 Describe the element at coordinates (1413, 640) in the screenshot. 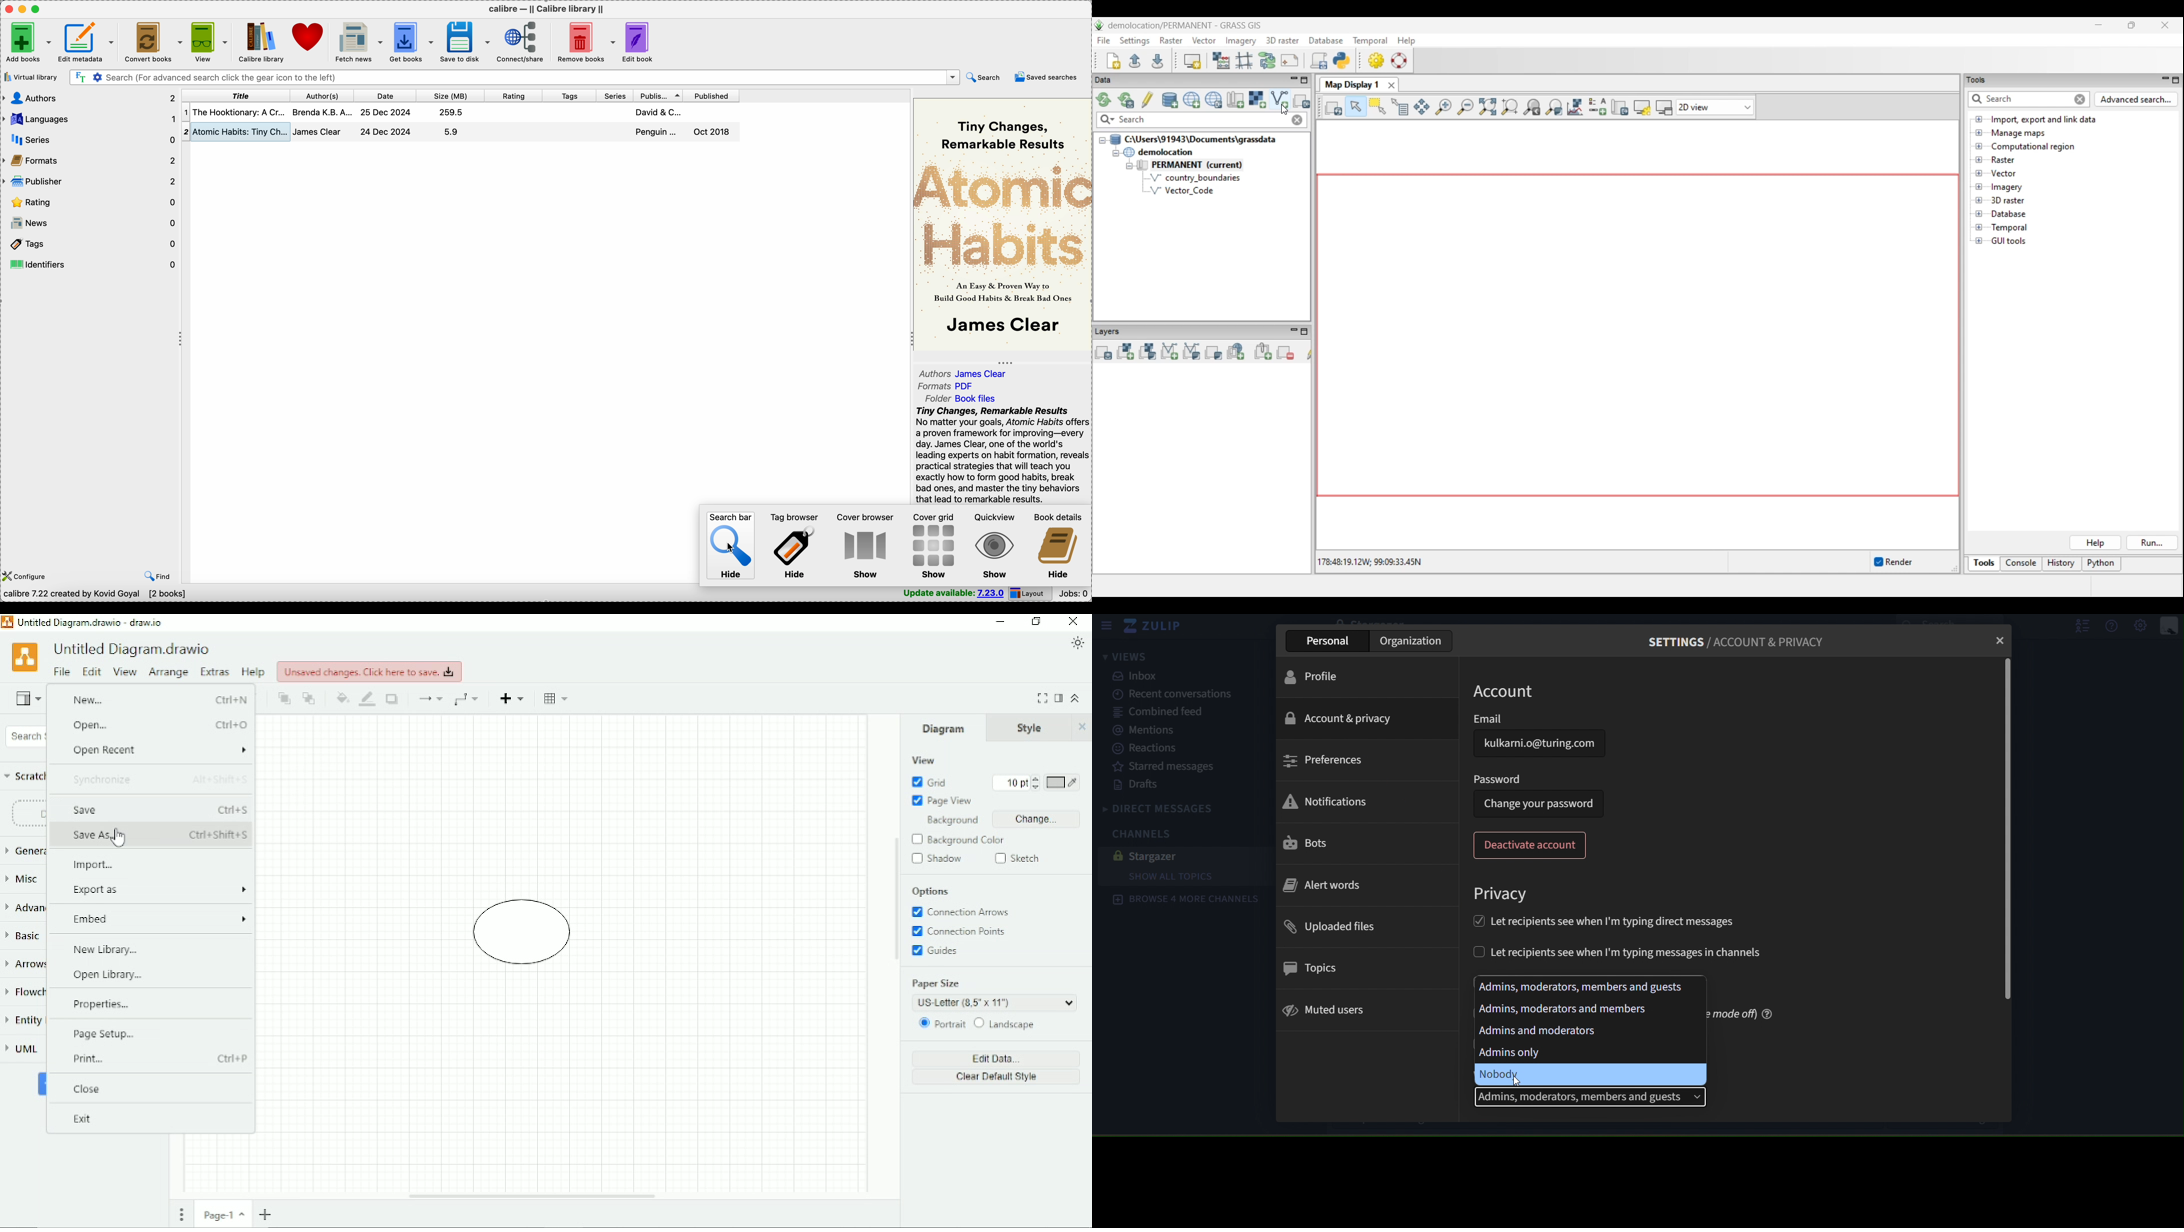

I see `organization` at that location.